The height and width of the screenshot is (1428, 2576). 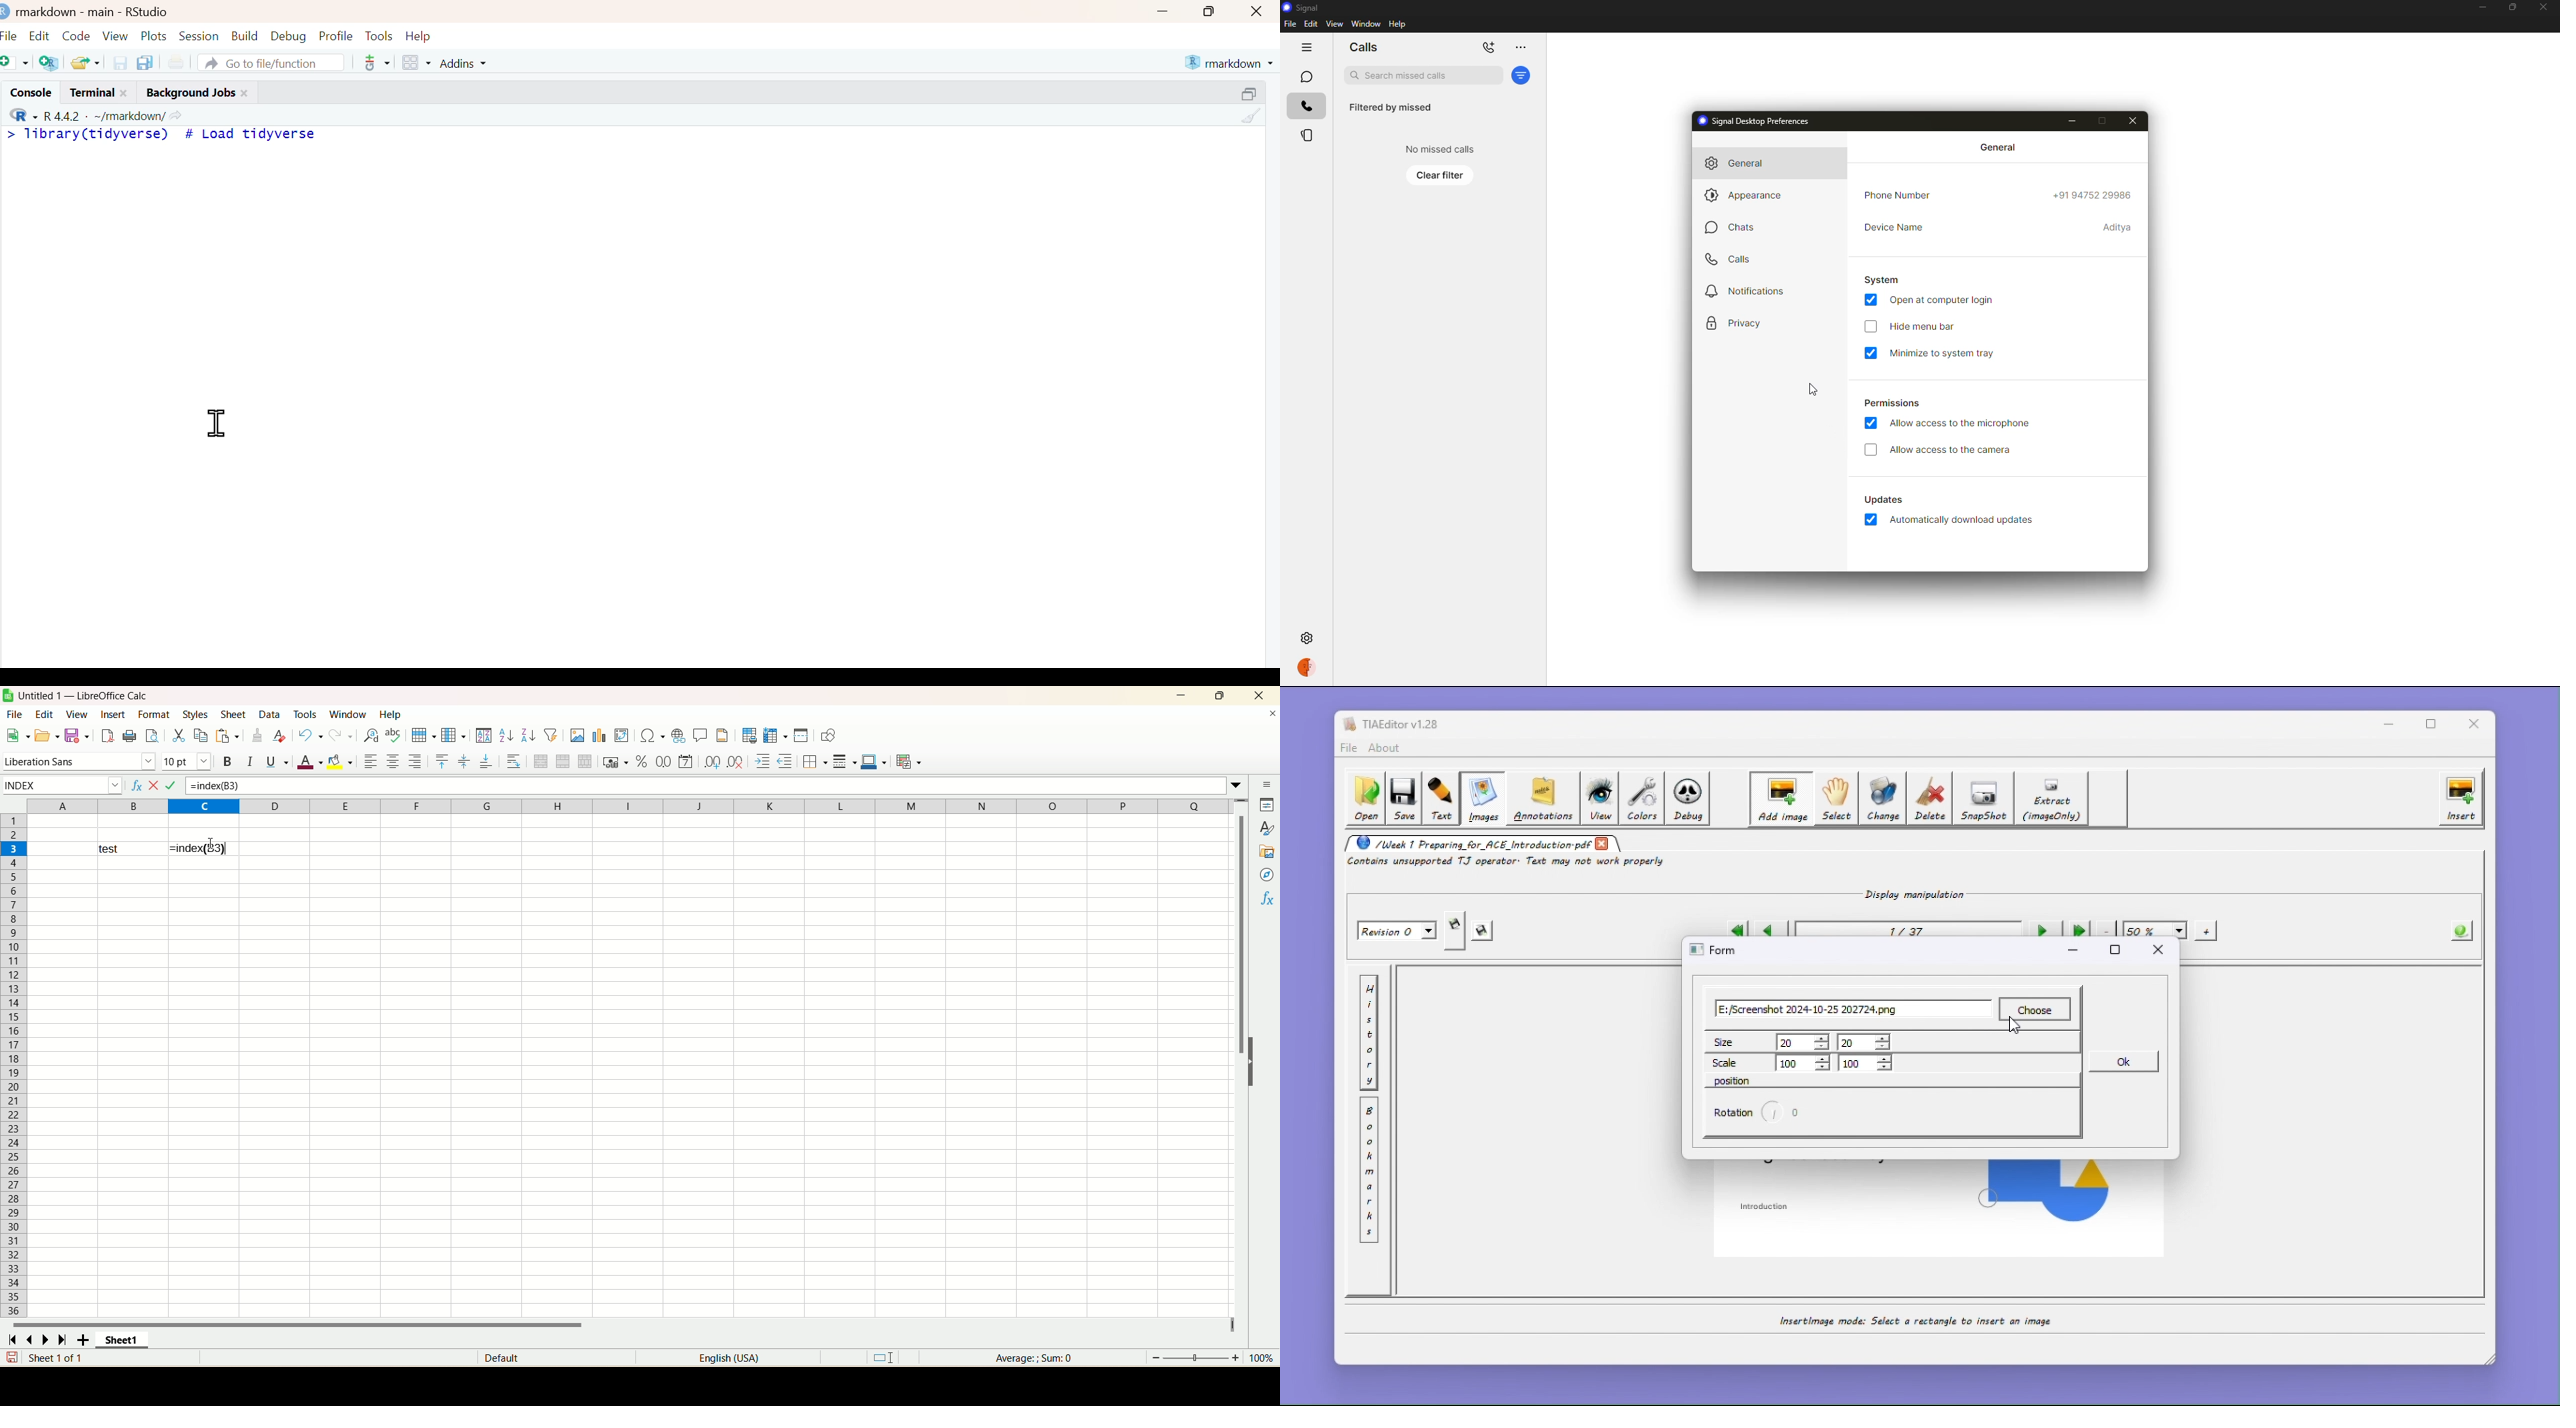 I want to click on Console, so click(x=28, y=92).